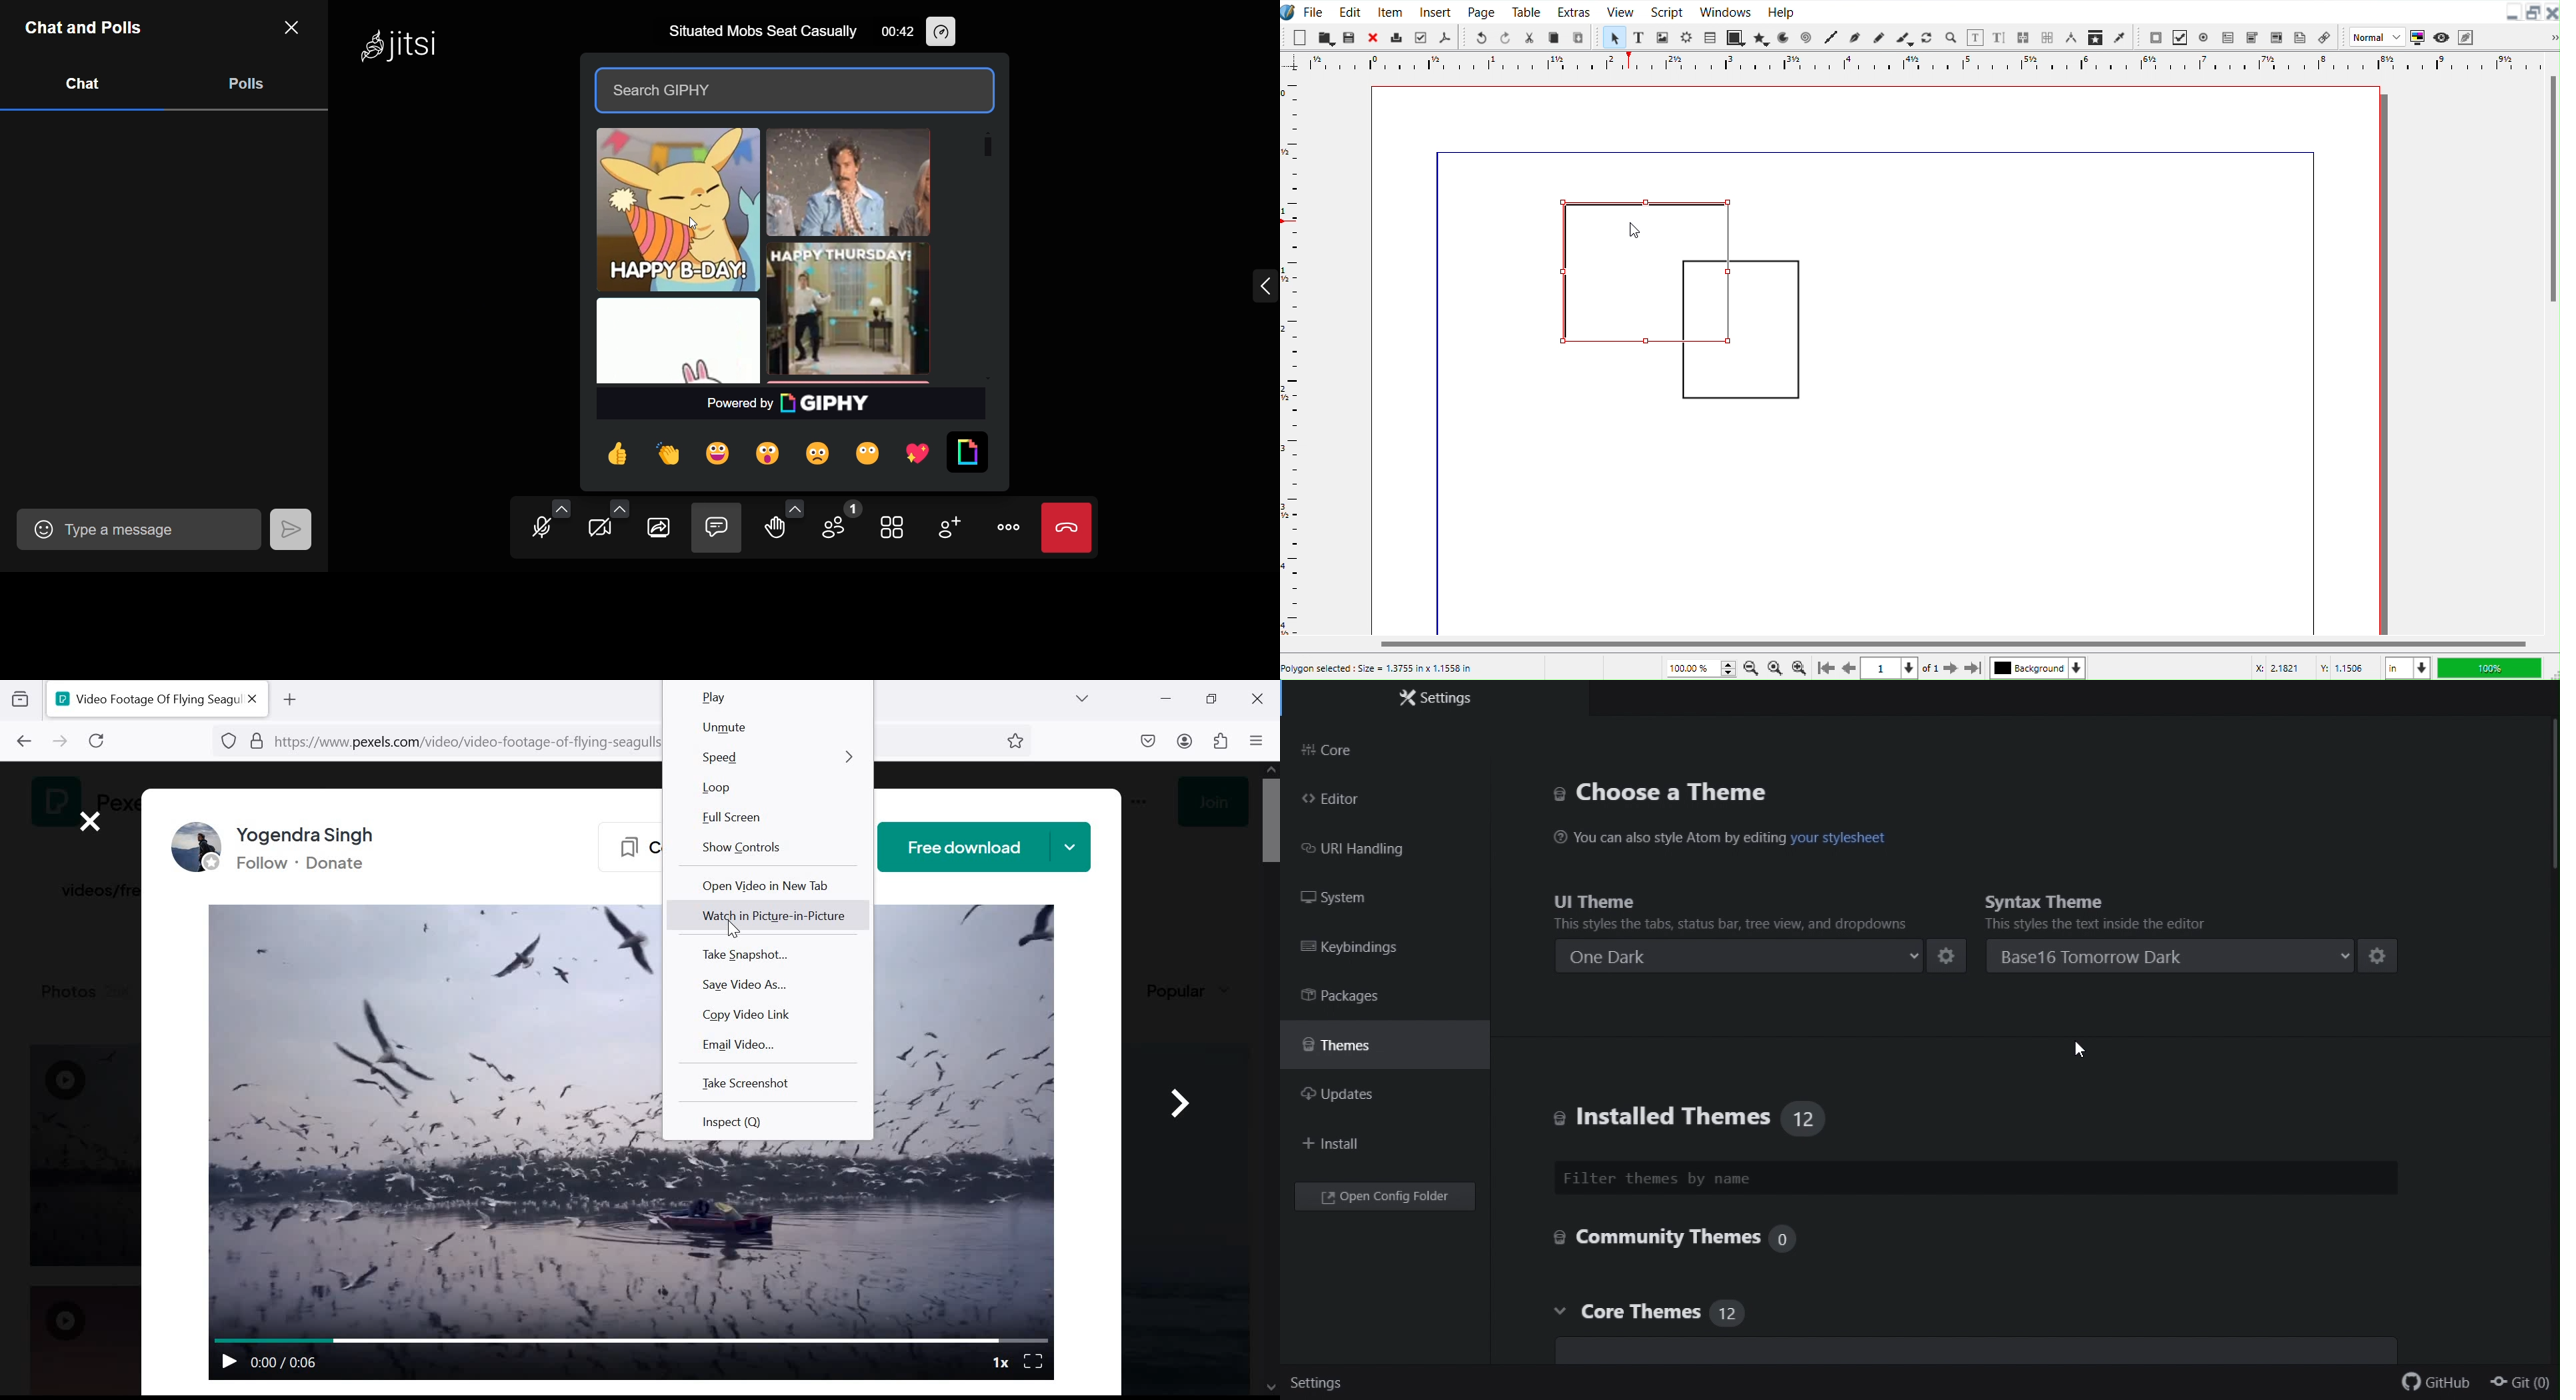 The height and width of the screenshot is (1400, 2576). Describe the element at coordinates (1904, 38) in the screenshot. I see `Calligraphic line` at that location.